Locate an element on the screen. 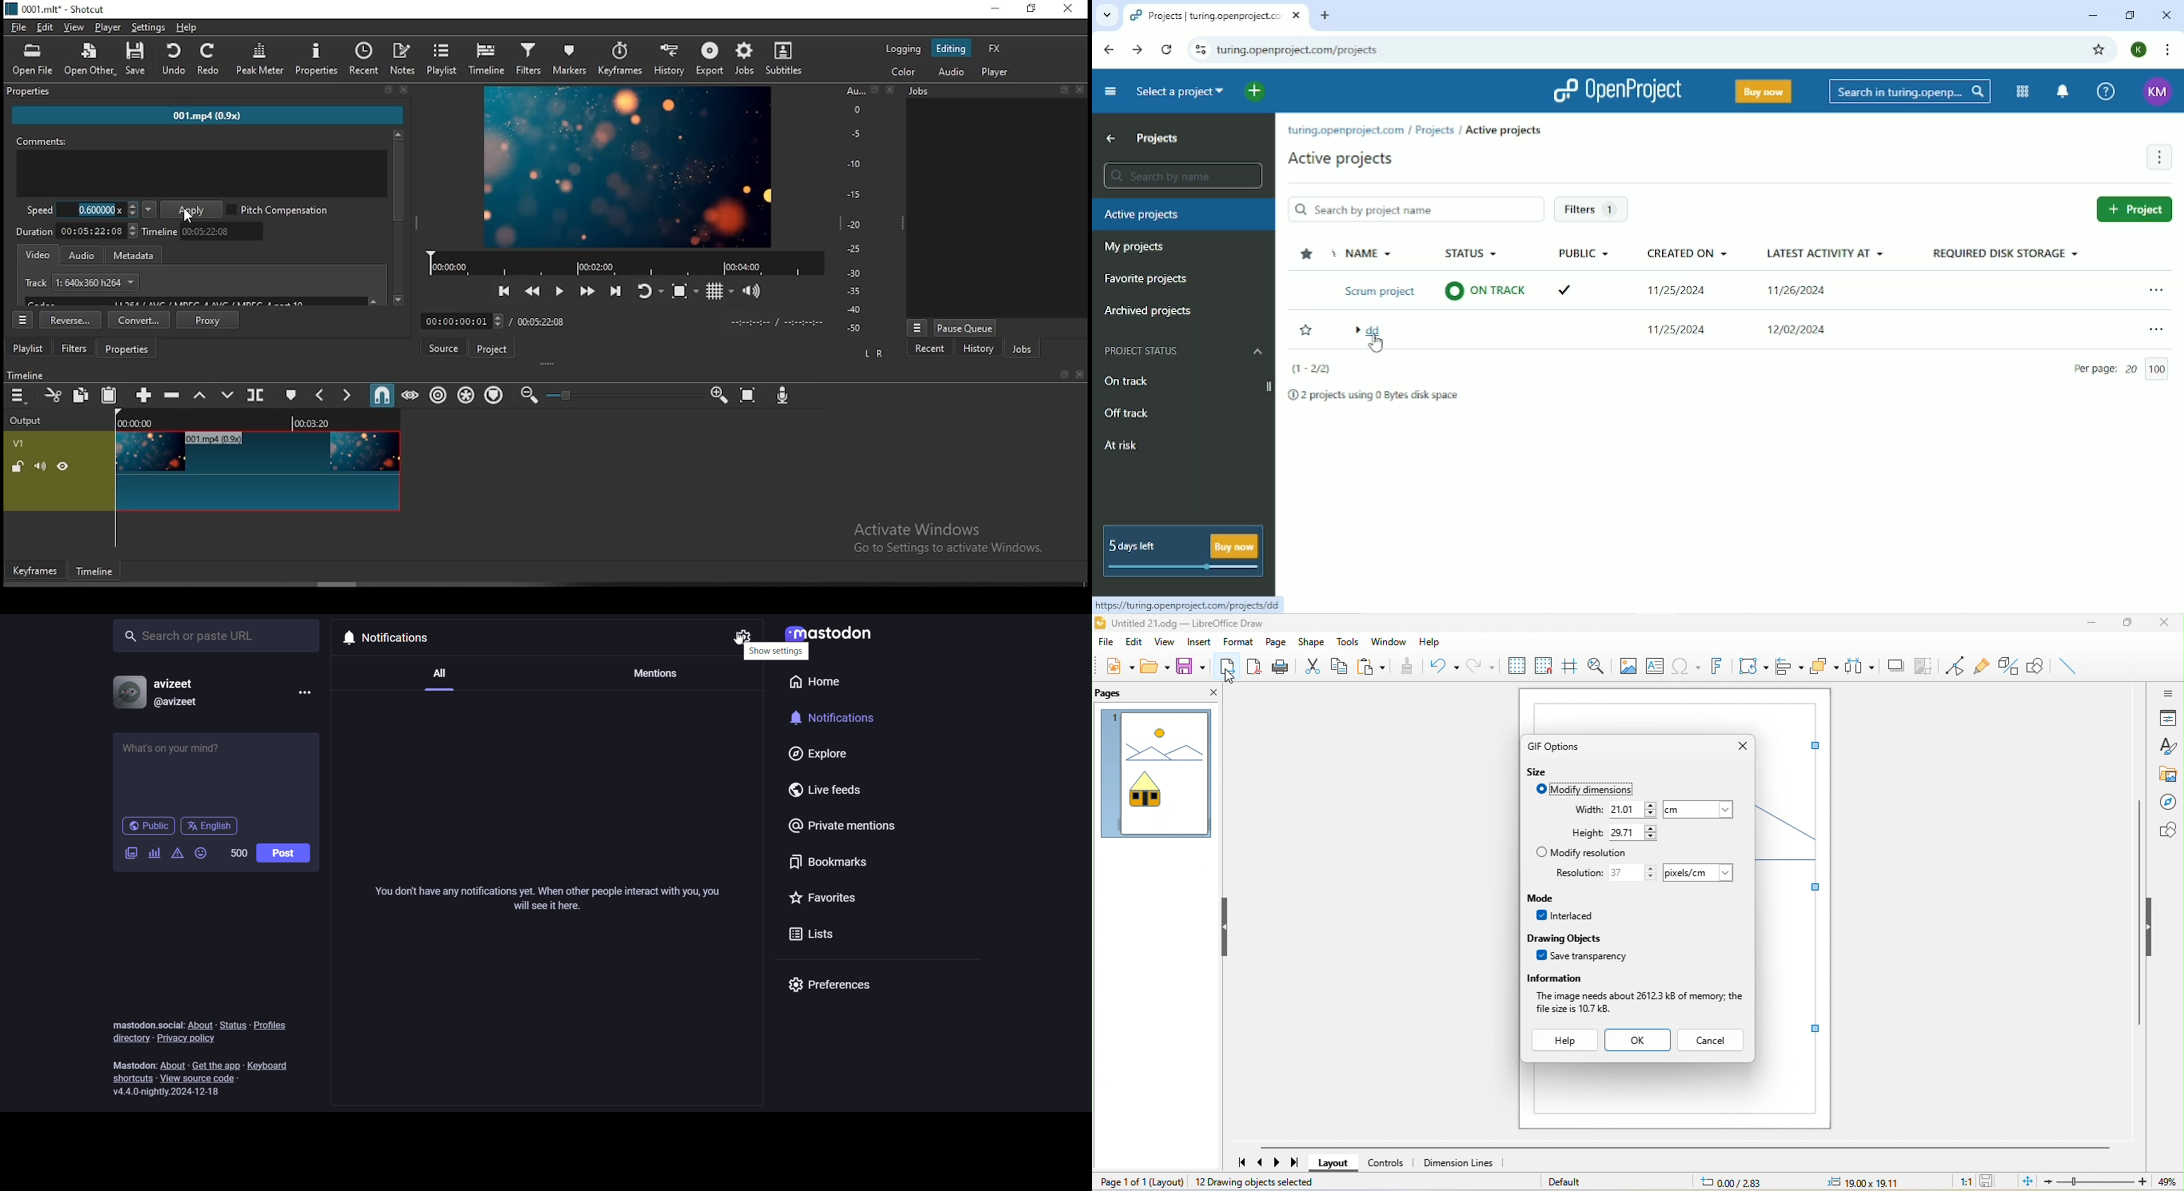 The width and height of the screenshot is (2184, 1204). help is located at coordinates (1441, 642).